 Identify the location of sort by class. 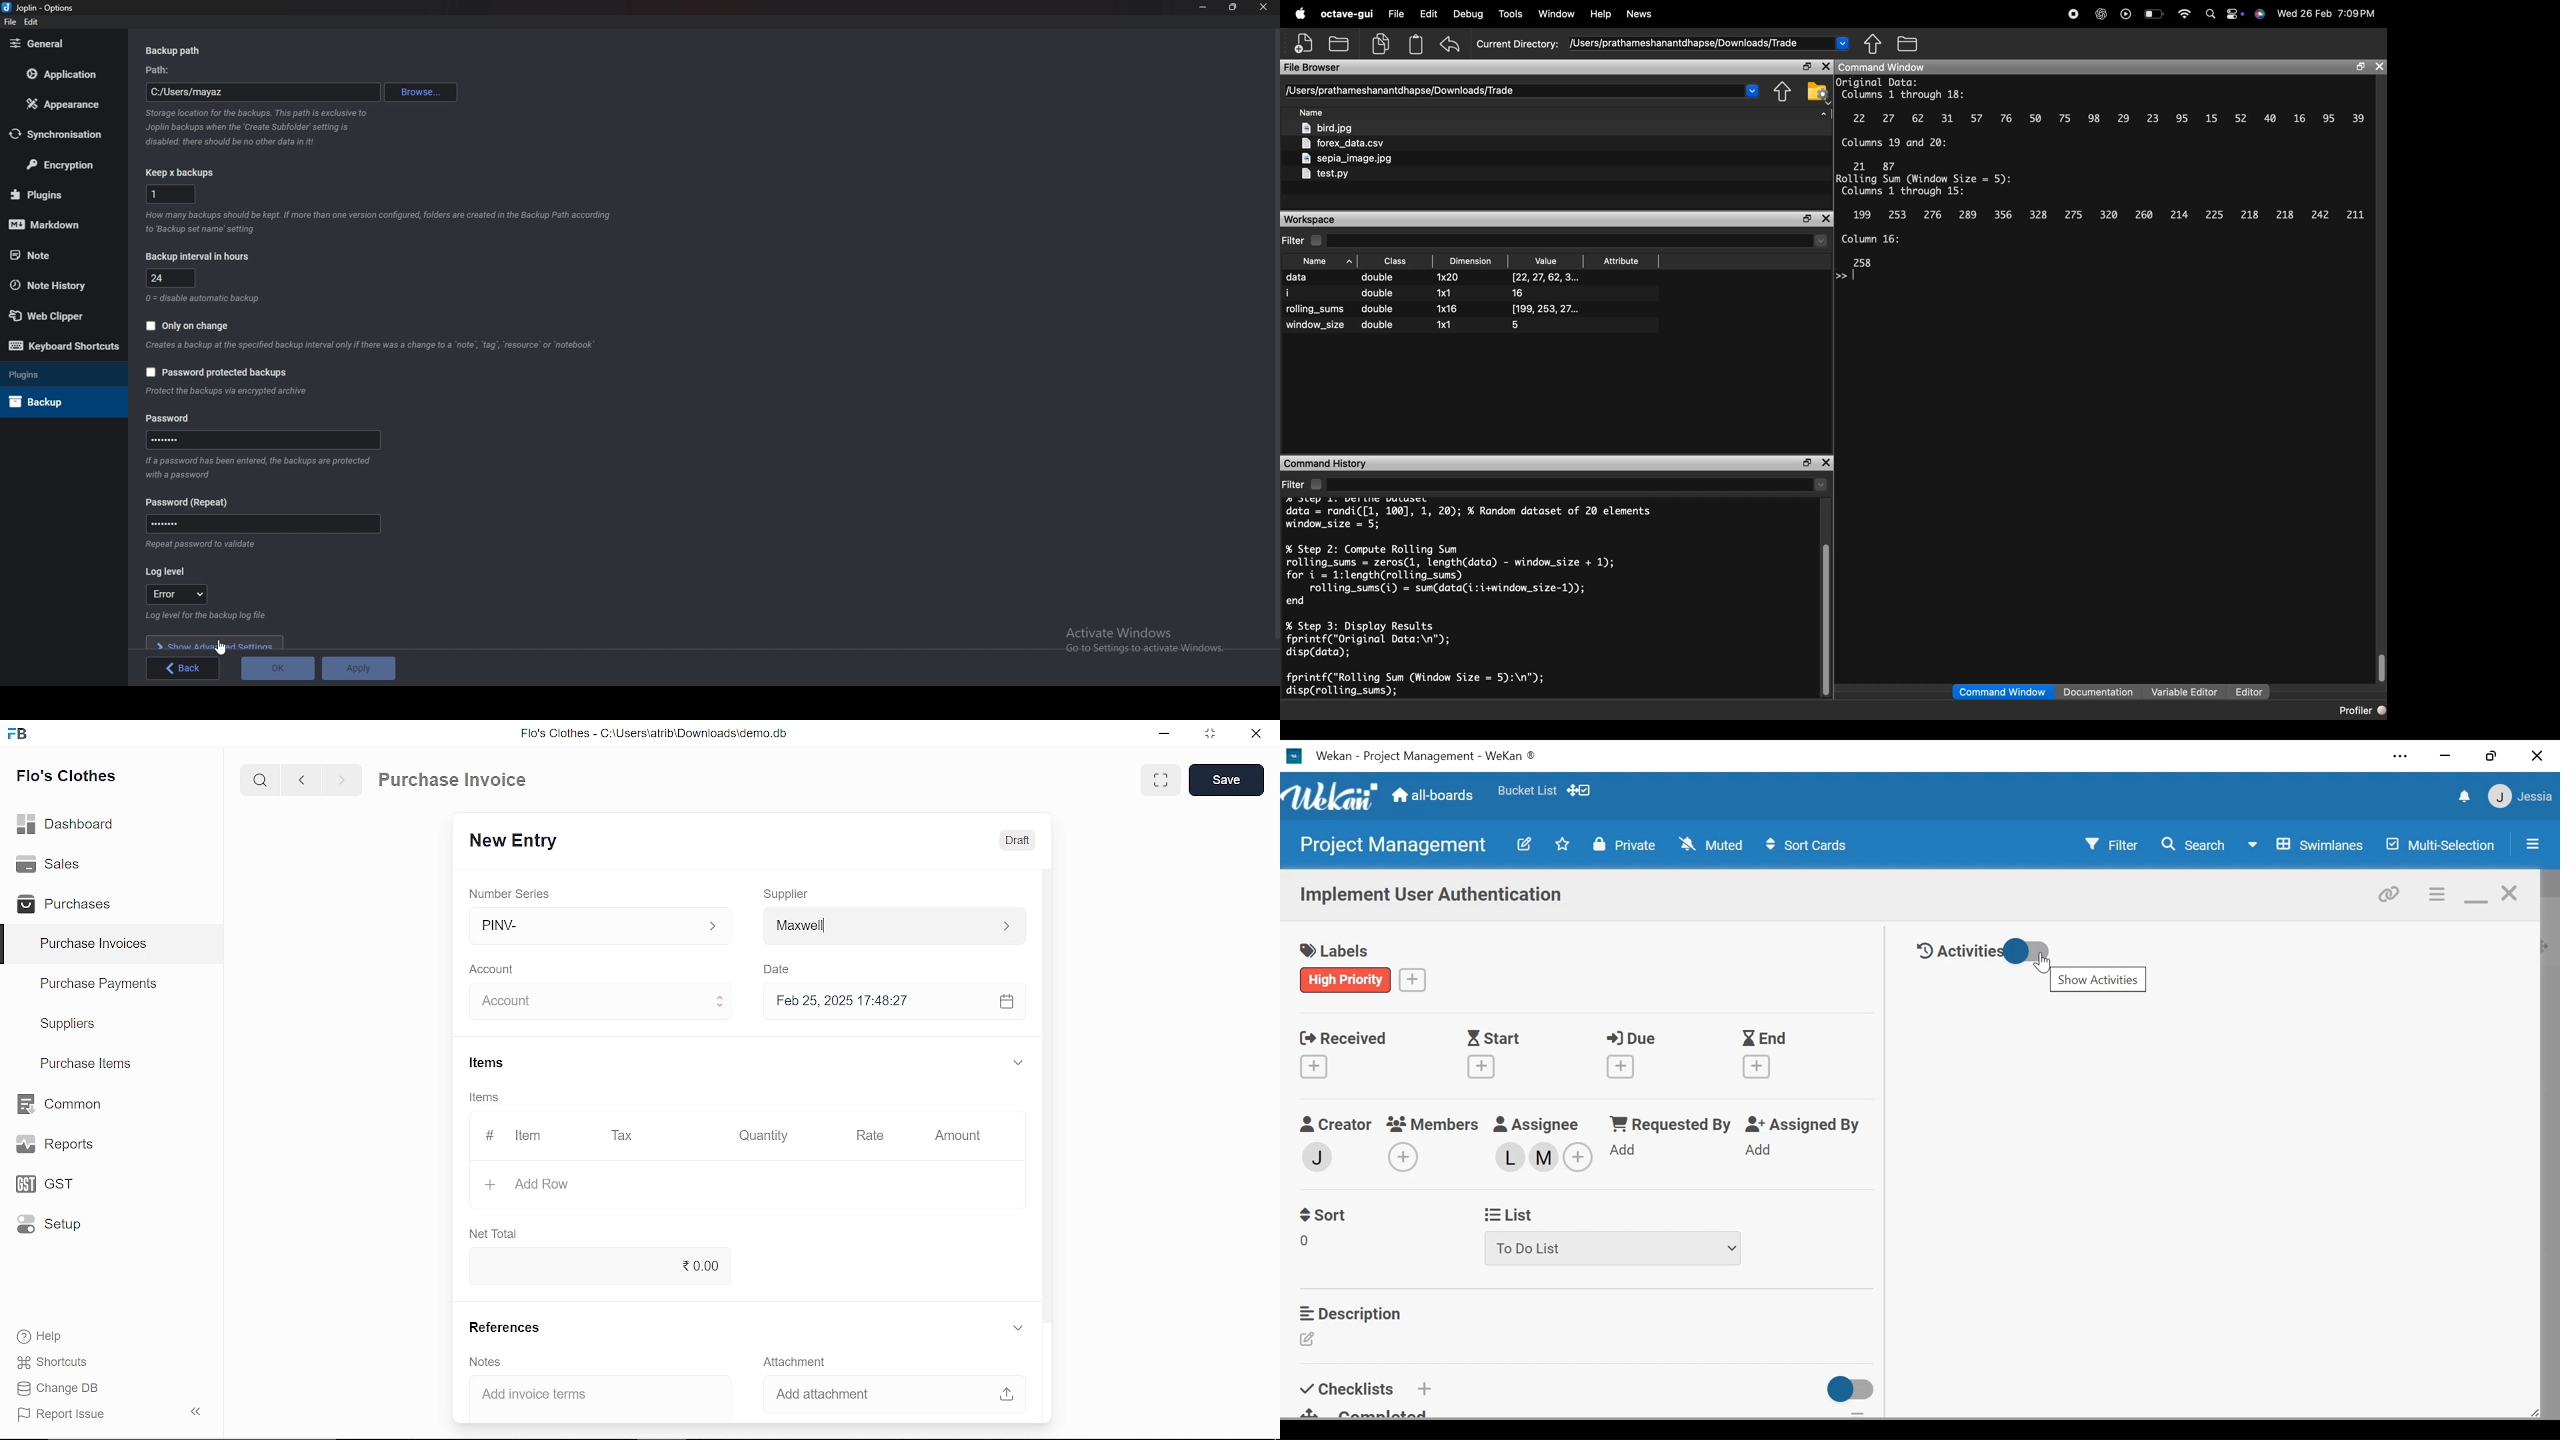
(1398, 261).